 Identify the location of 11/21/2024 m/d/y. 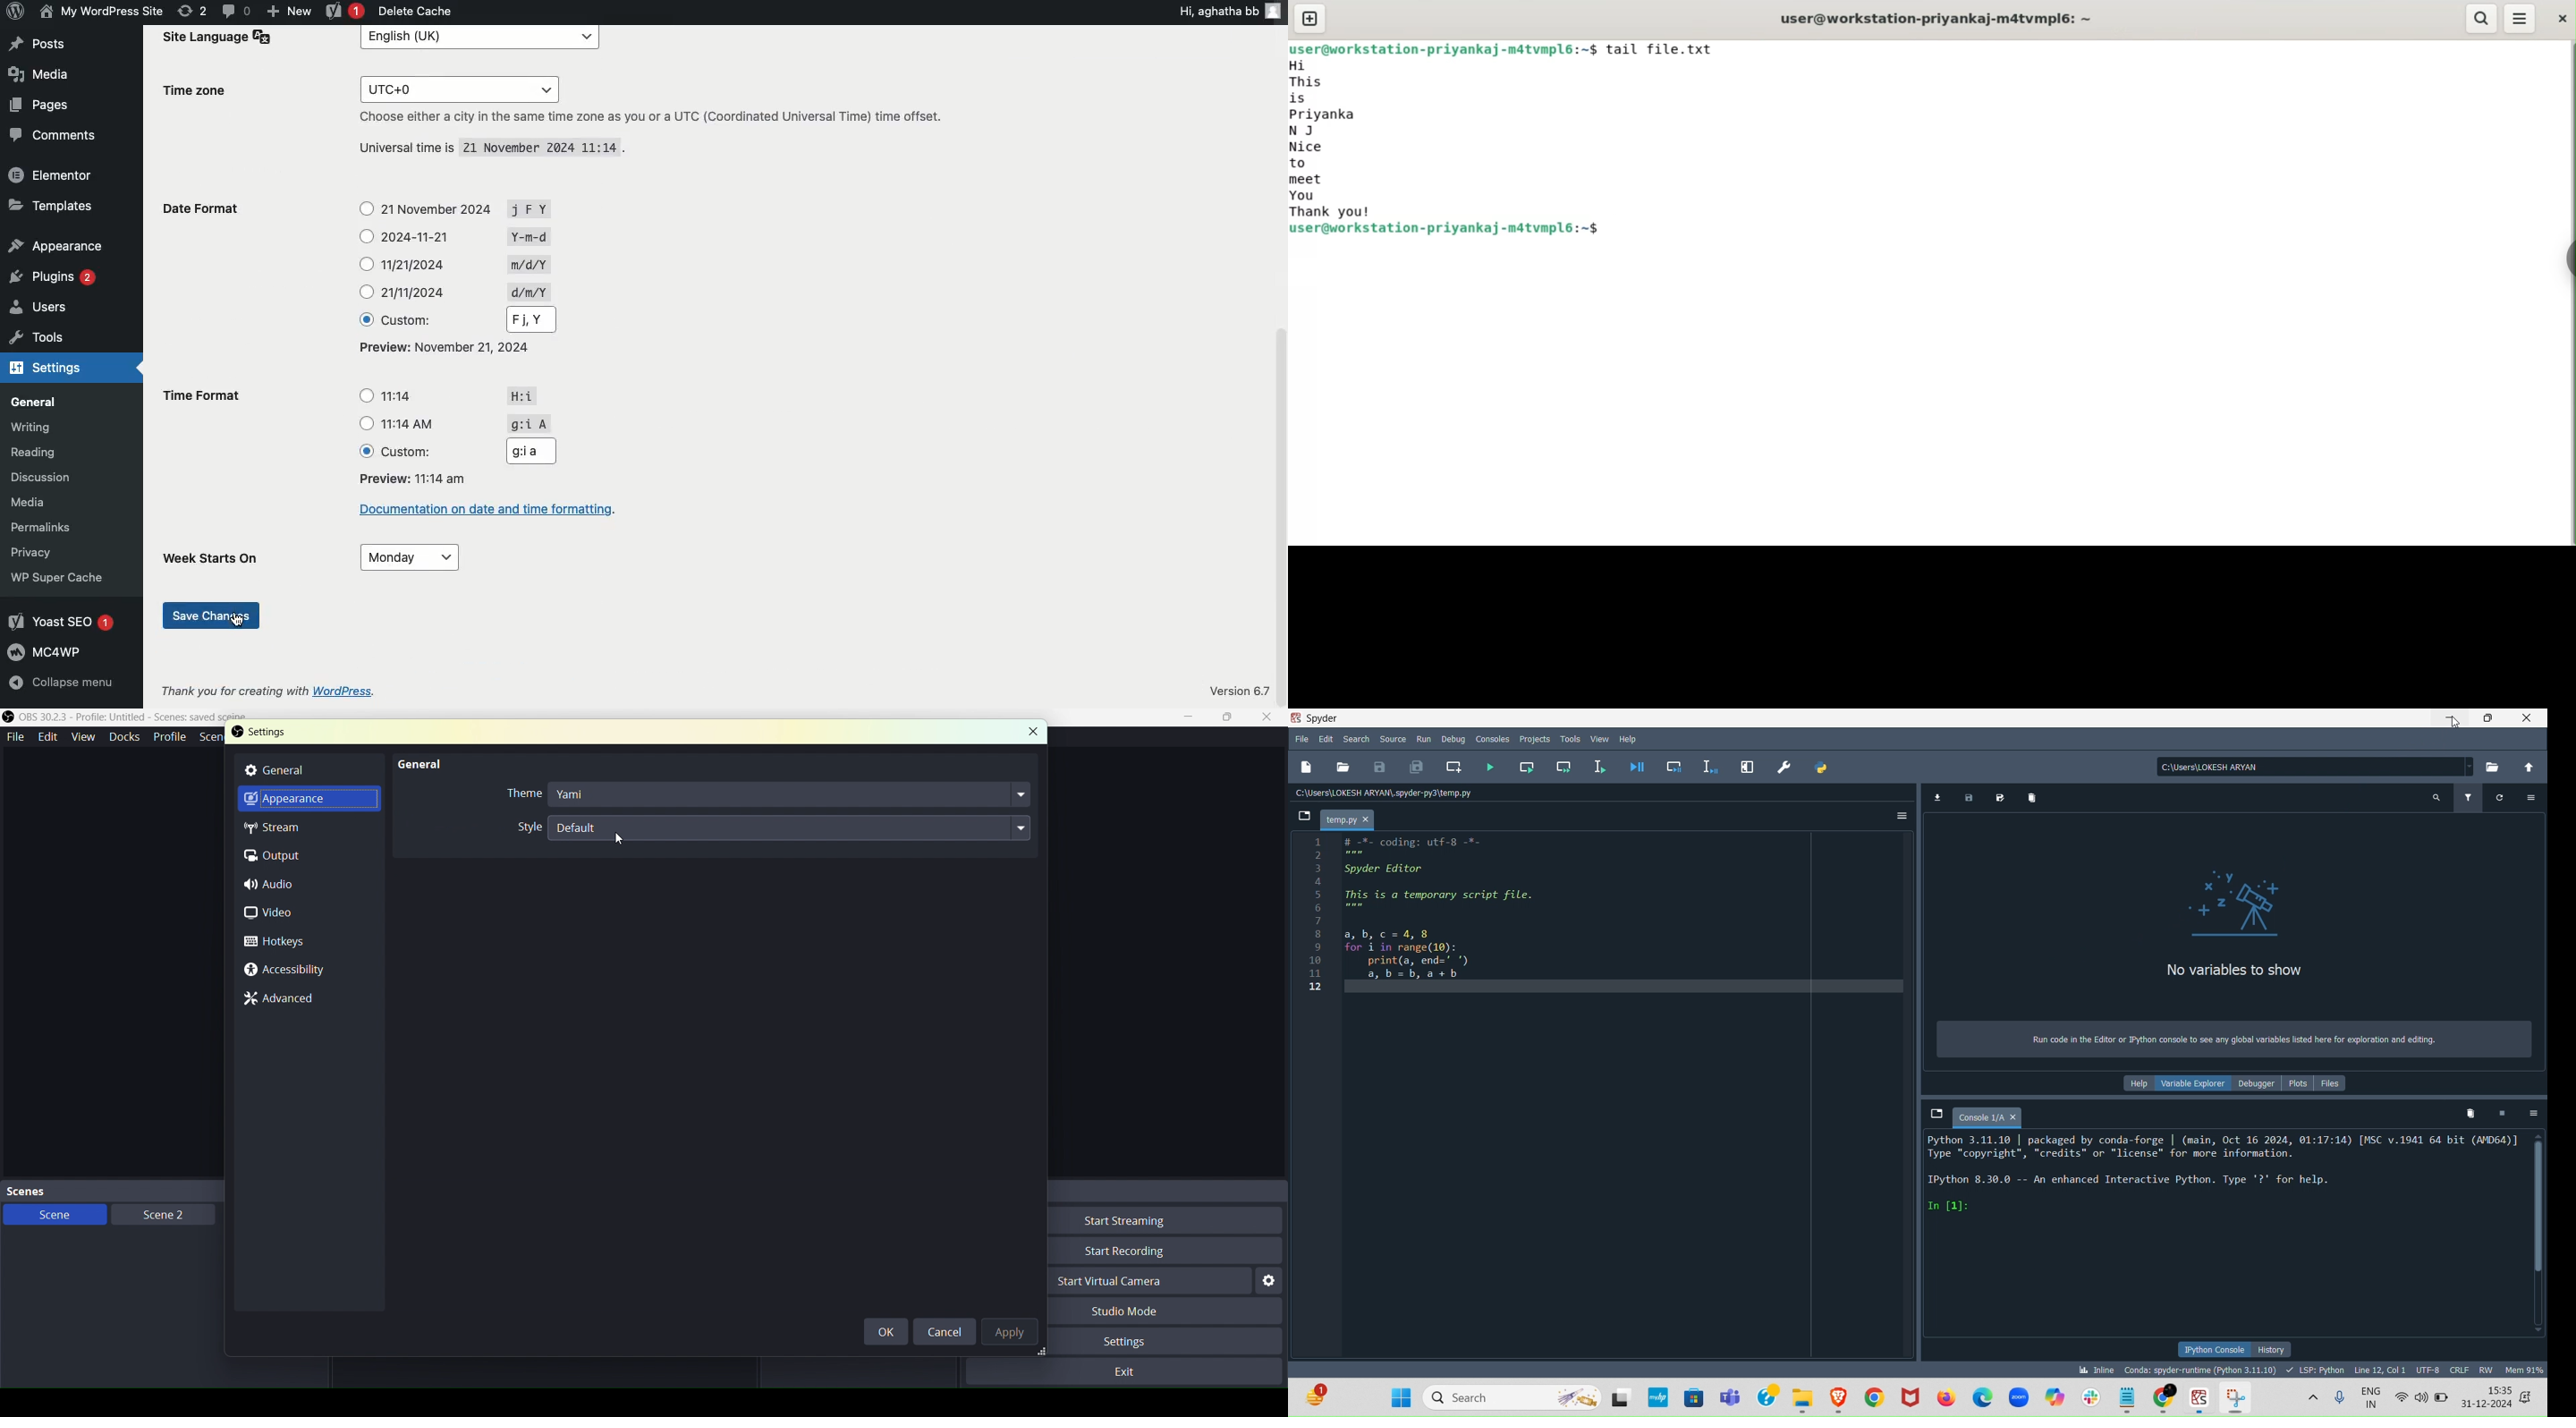
(469, 265).